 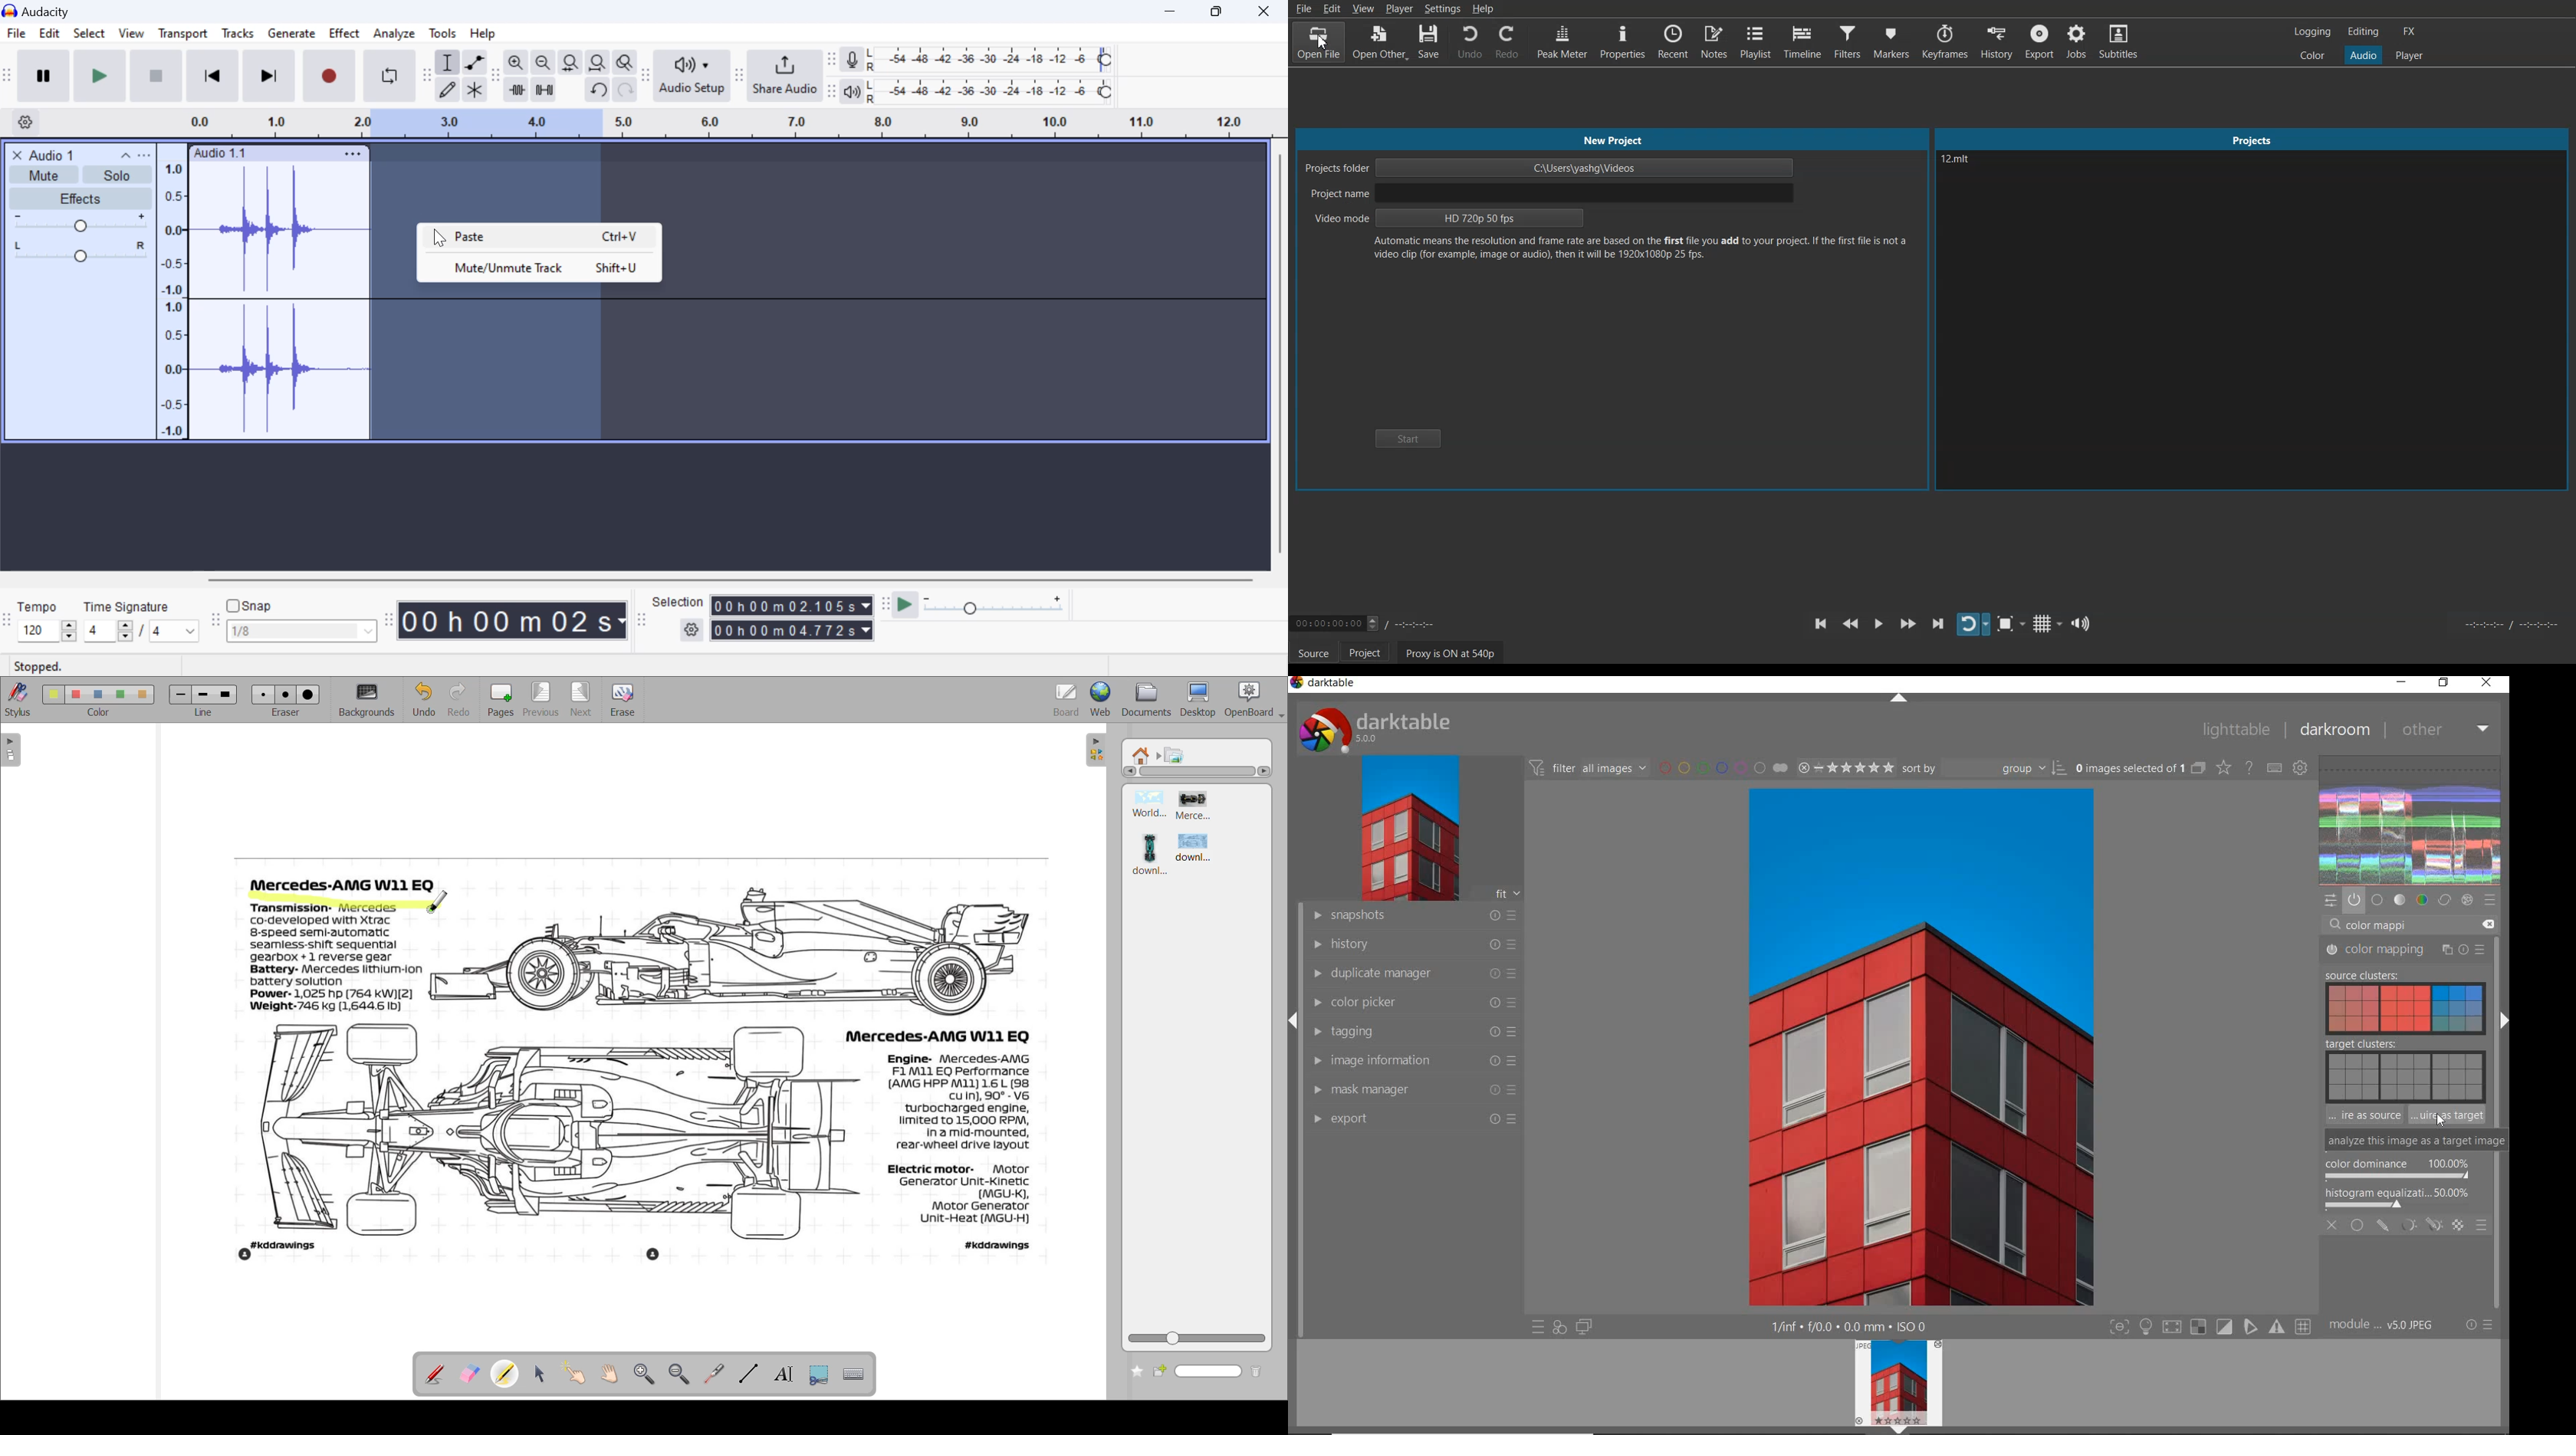 What do you see at coordinates (2335, 728) in the screenshot?
I see `darkroom` at bounding box center [2335, 728].